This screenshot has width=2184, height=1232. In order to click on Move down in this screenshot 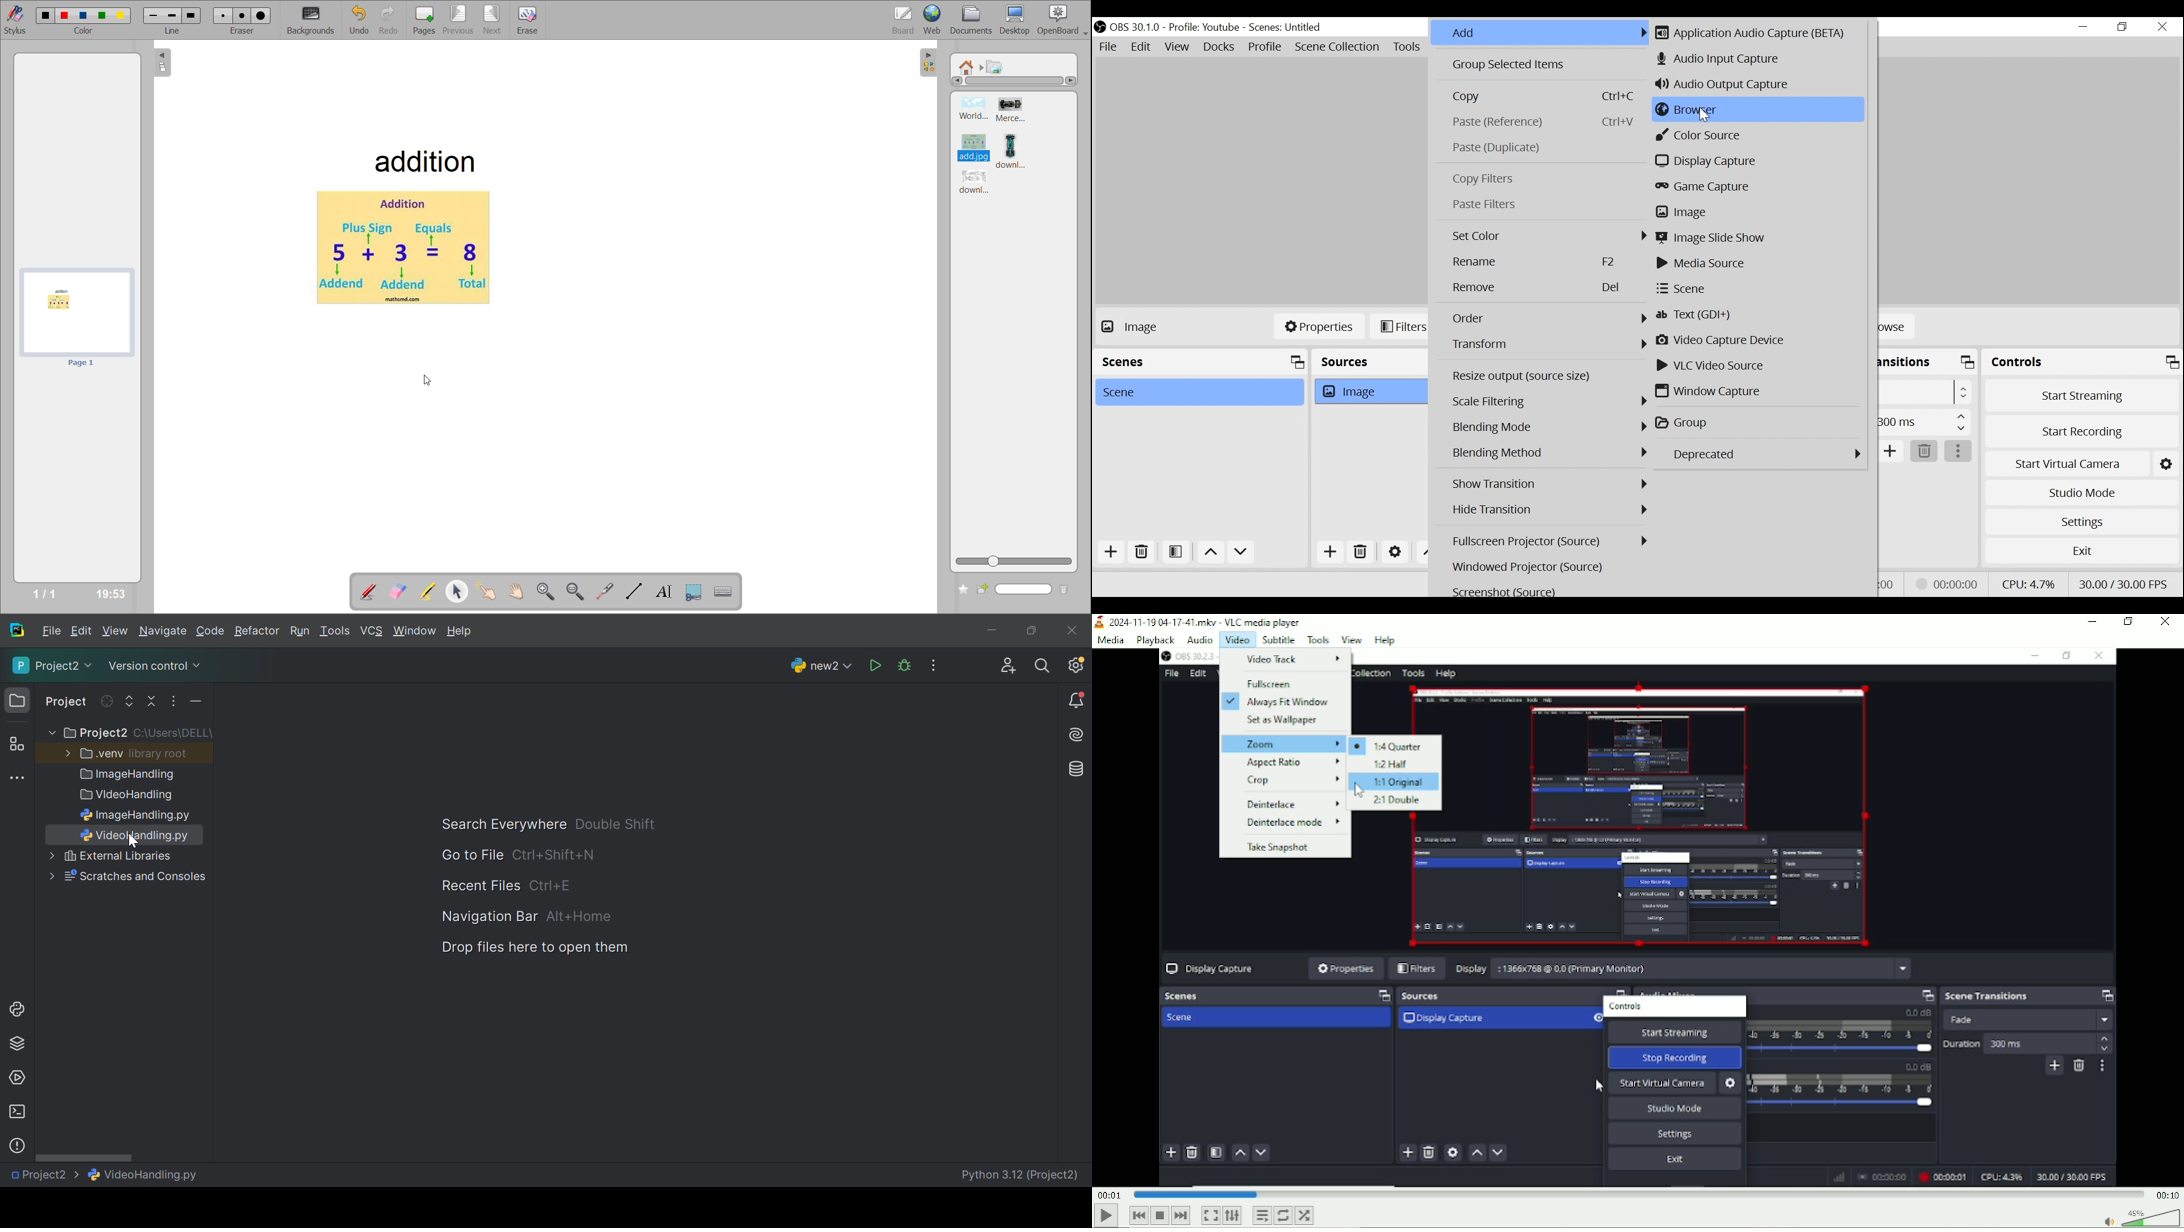, I will do `click(1243, 553)`.